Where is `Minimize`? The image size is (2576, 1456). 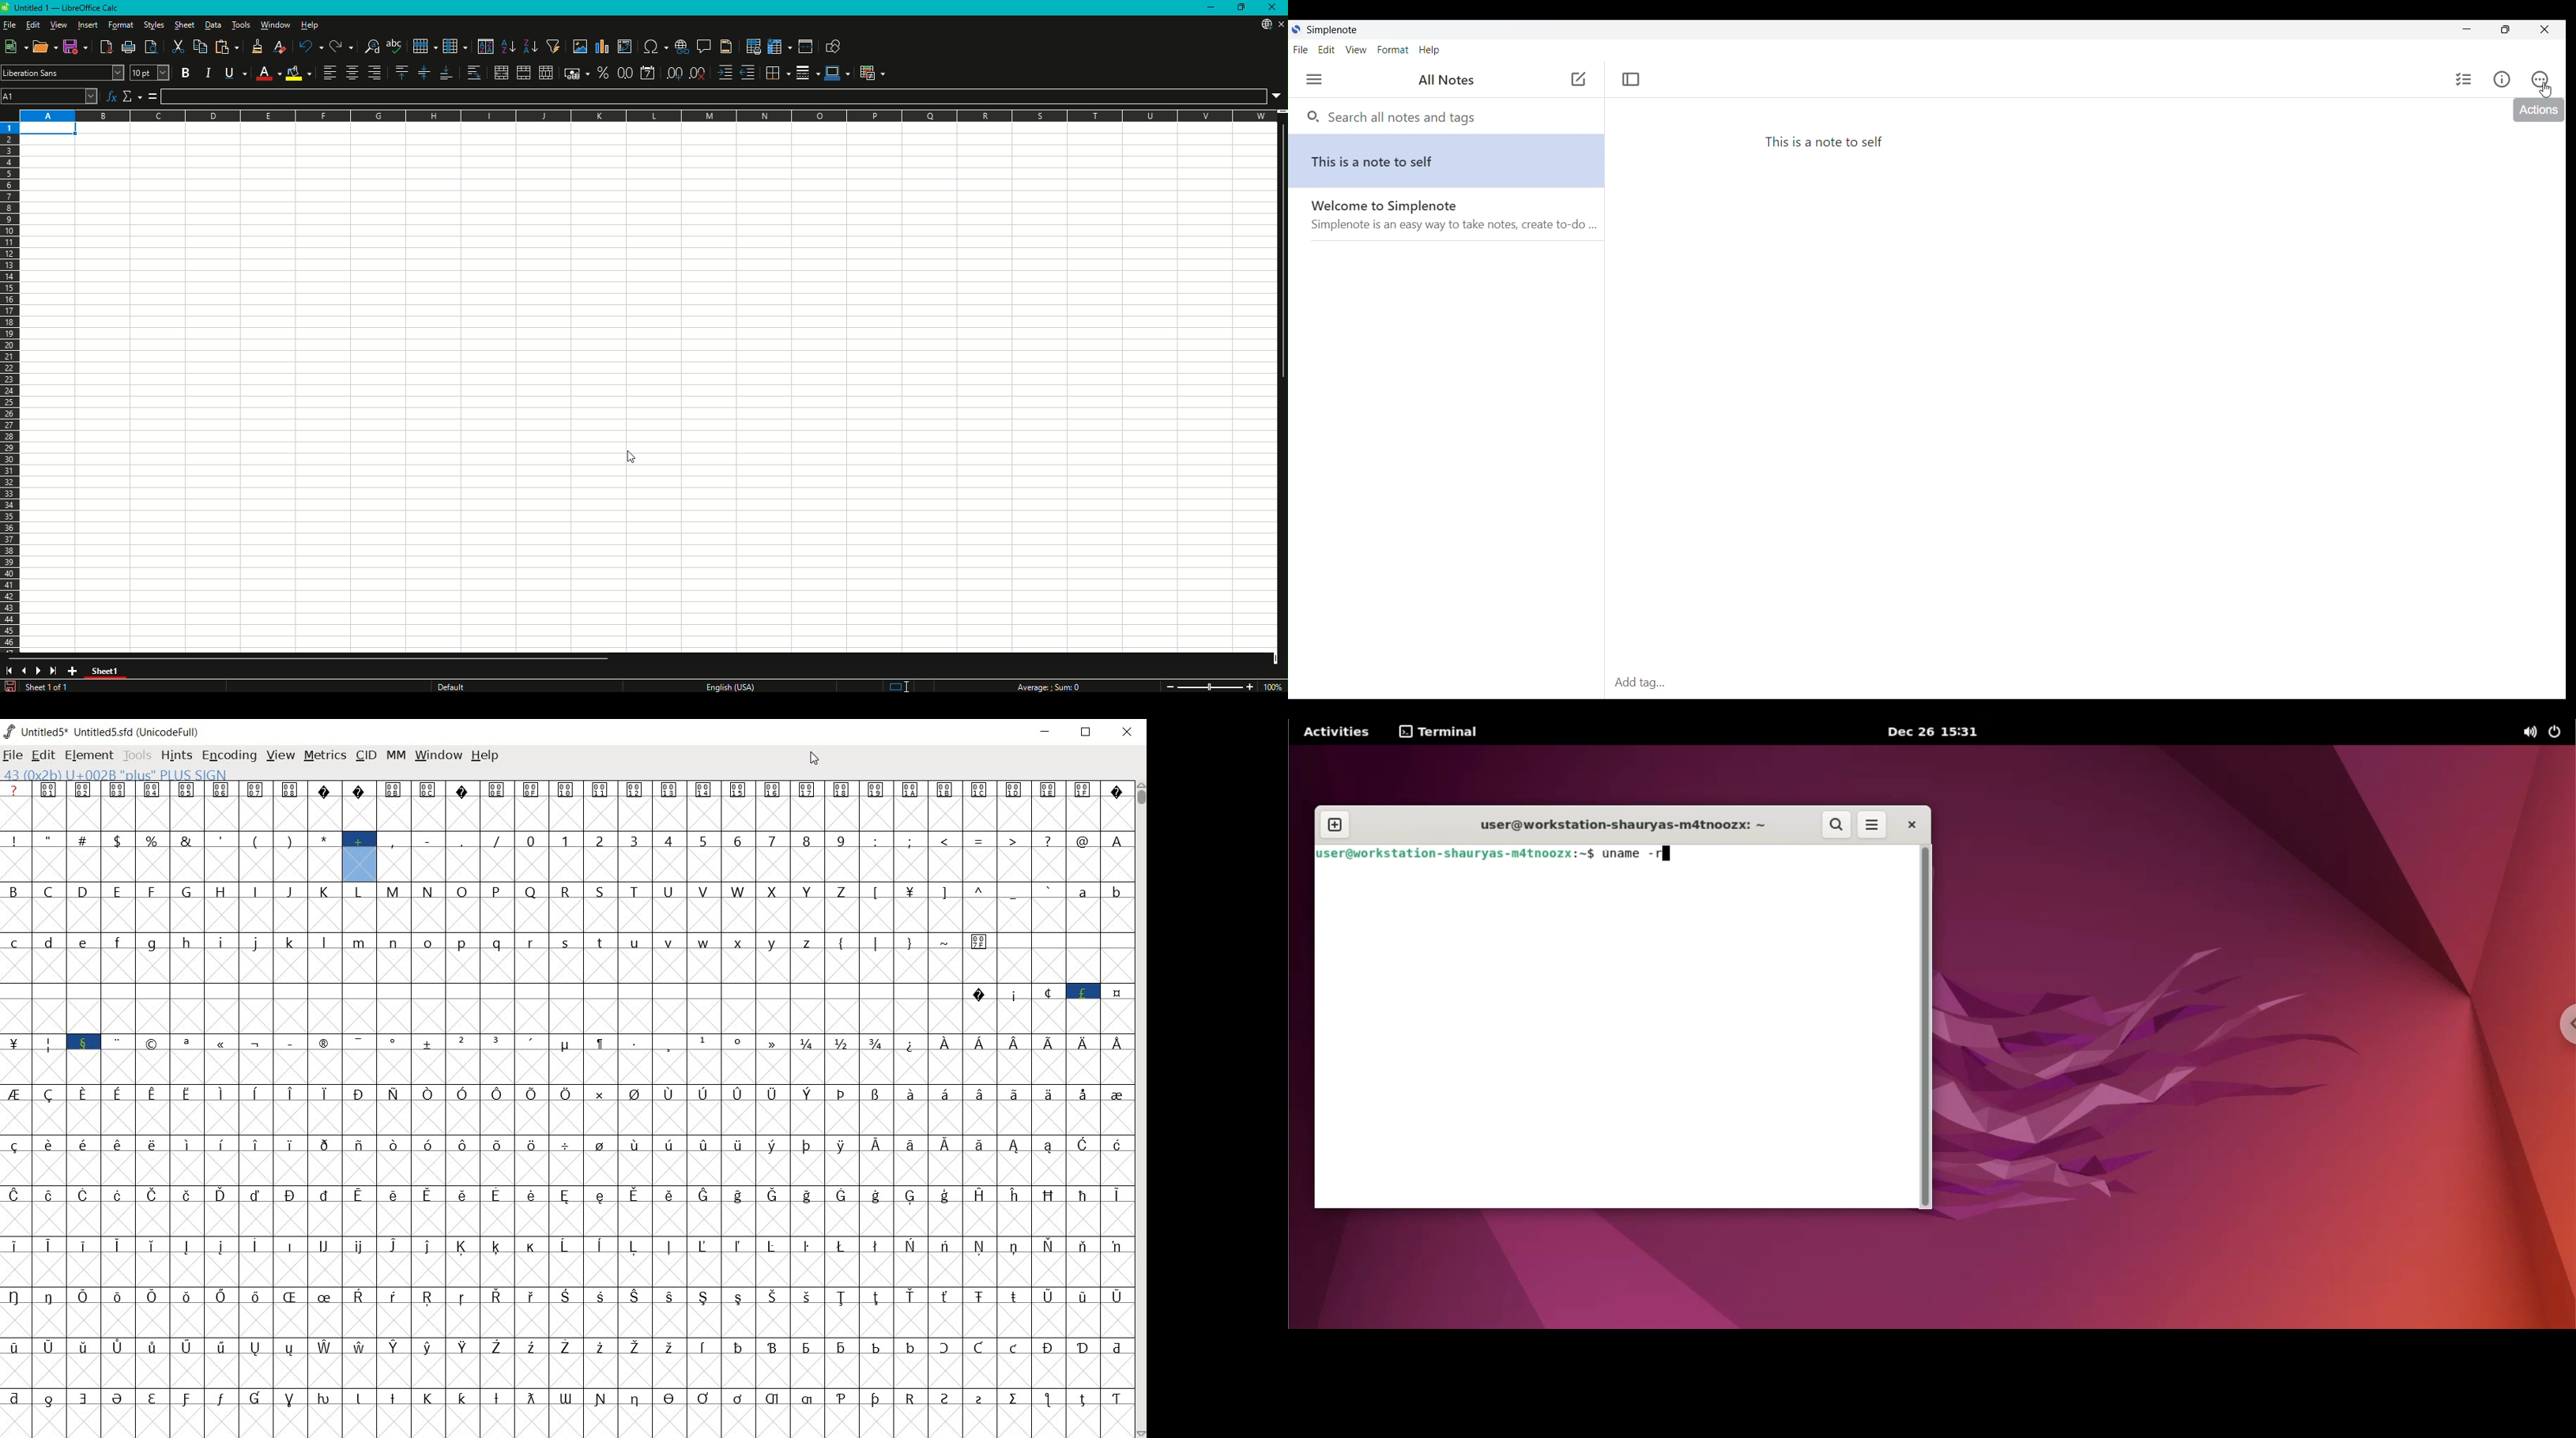 Minimize is located at coordinates (1211, 7).